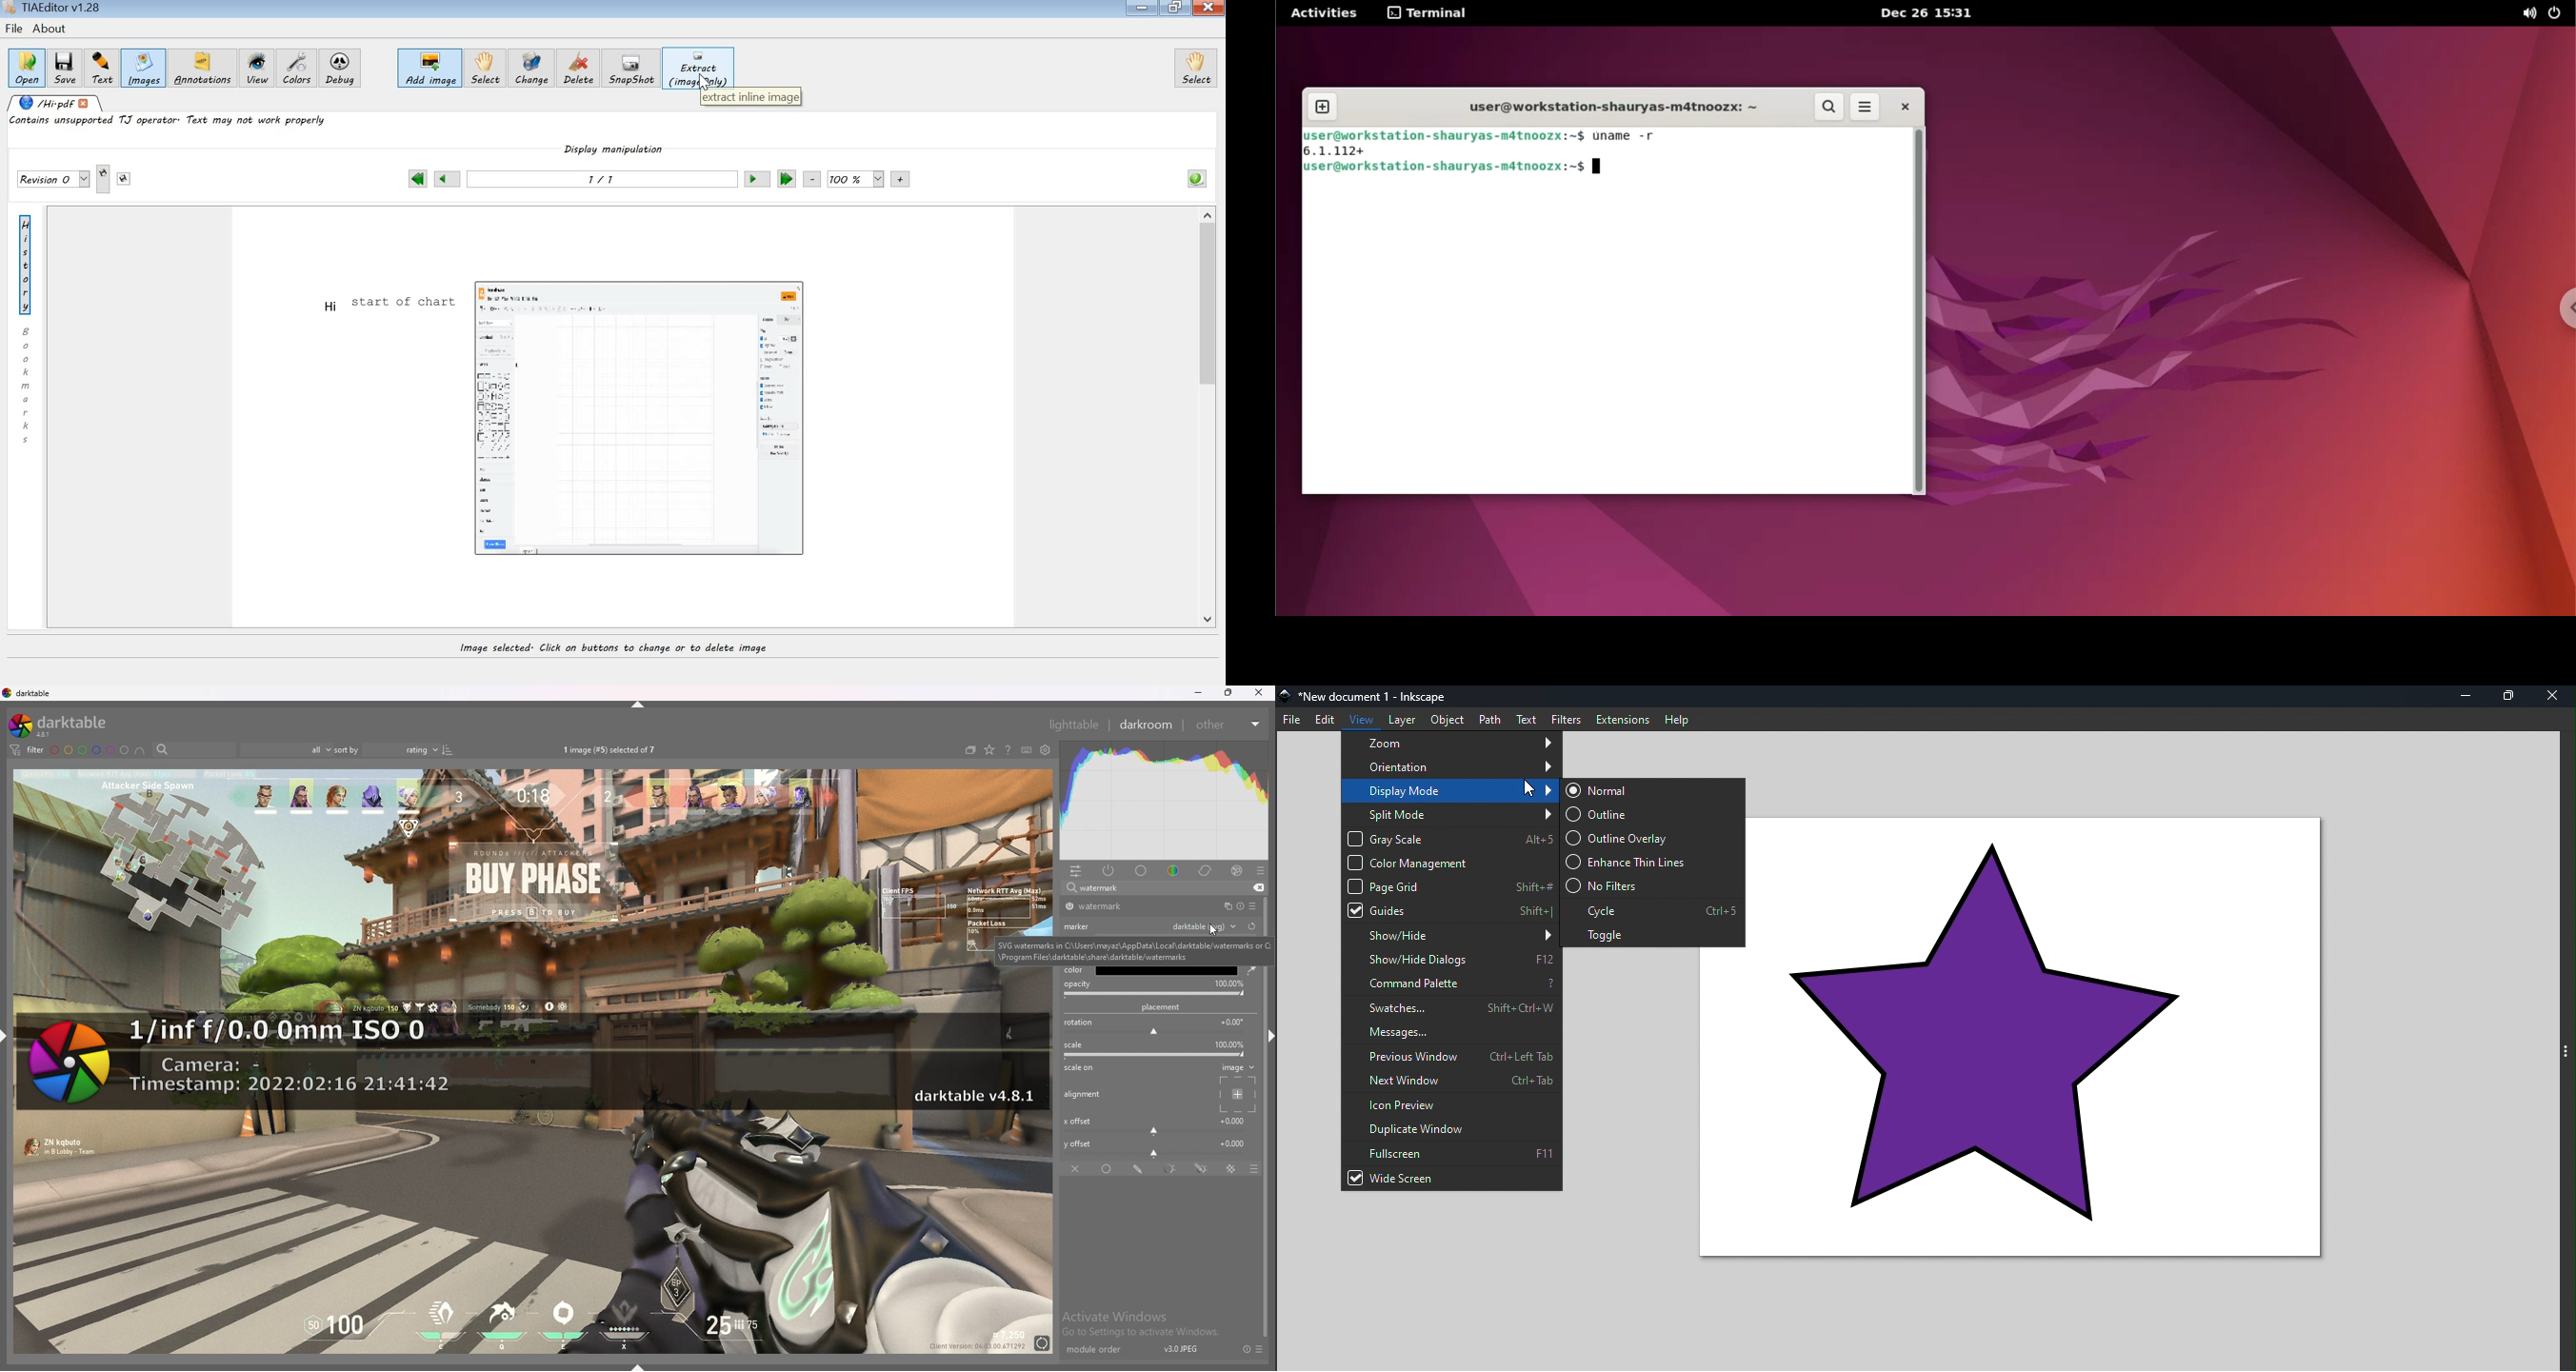  Describe the element at coordinates (1262, 695) in the screenshot. I see `Close` at that location.